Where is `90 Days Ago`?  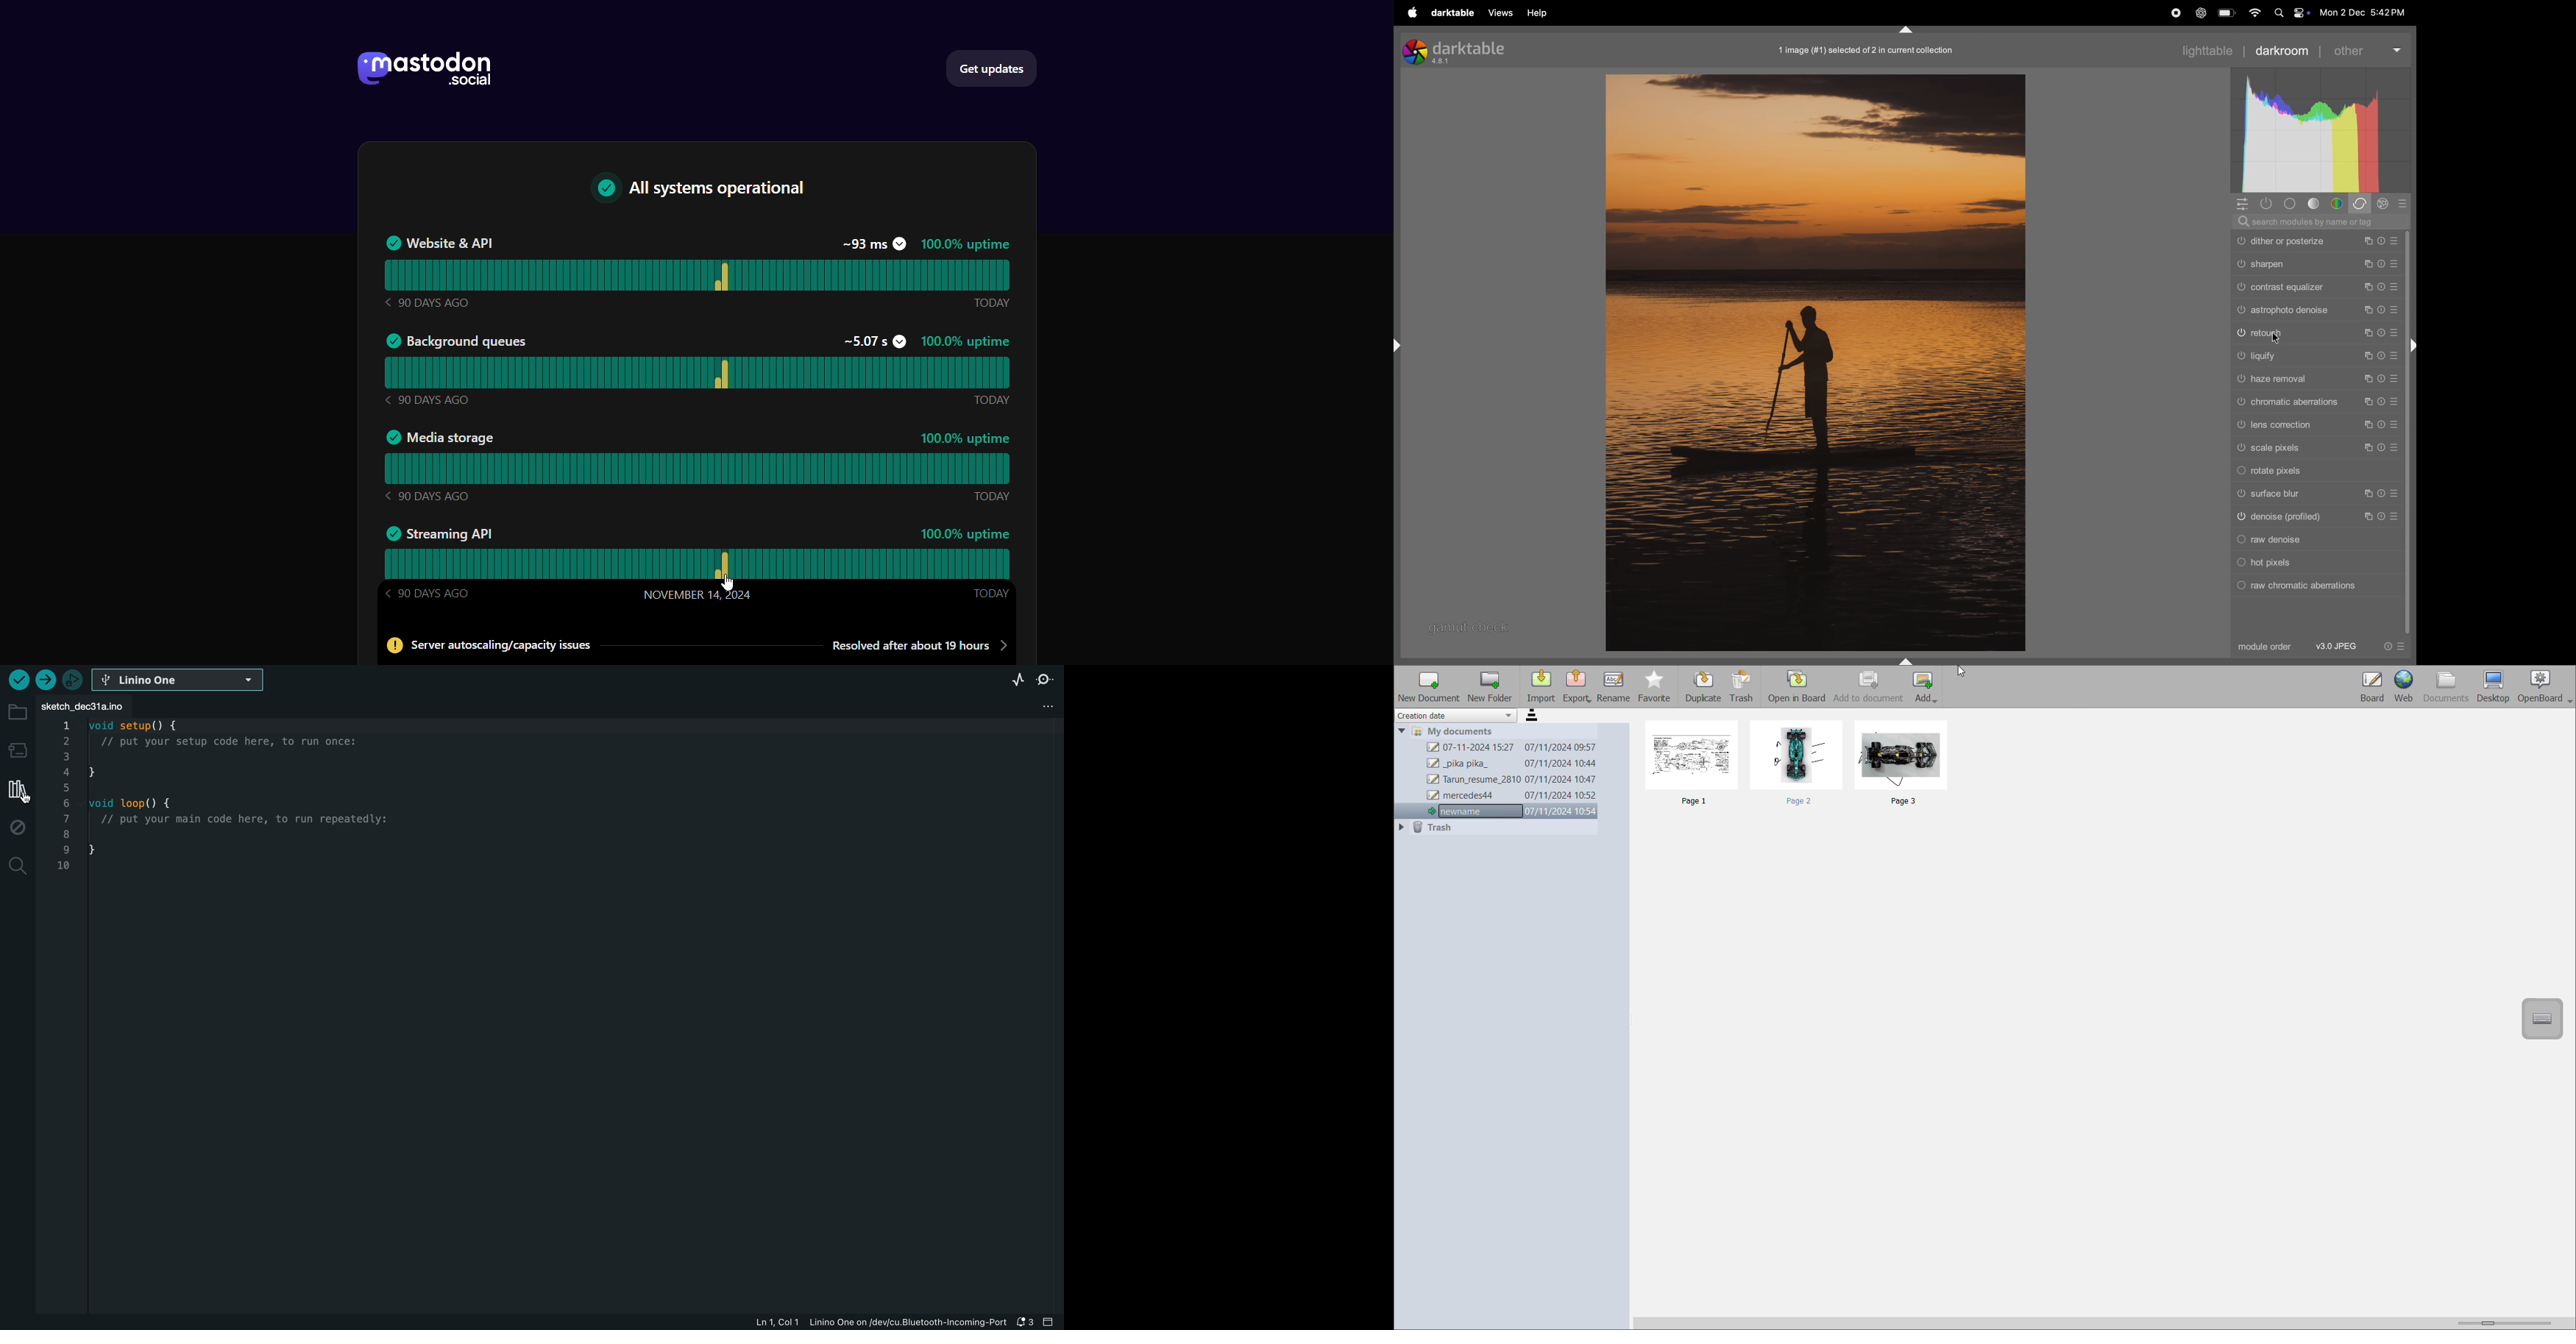
90 Days Ago is located at coordinates (425, 302).